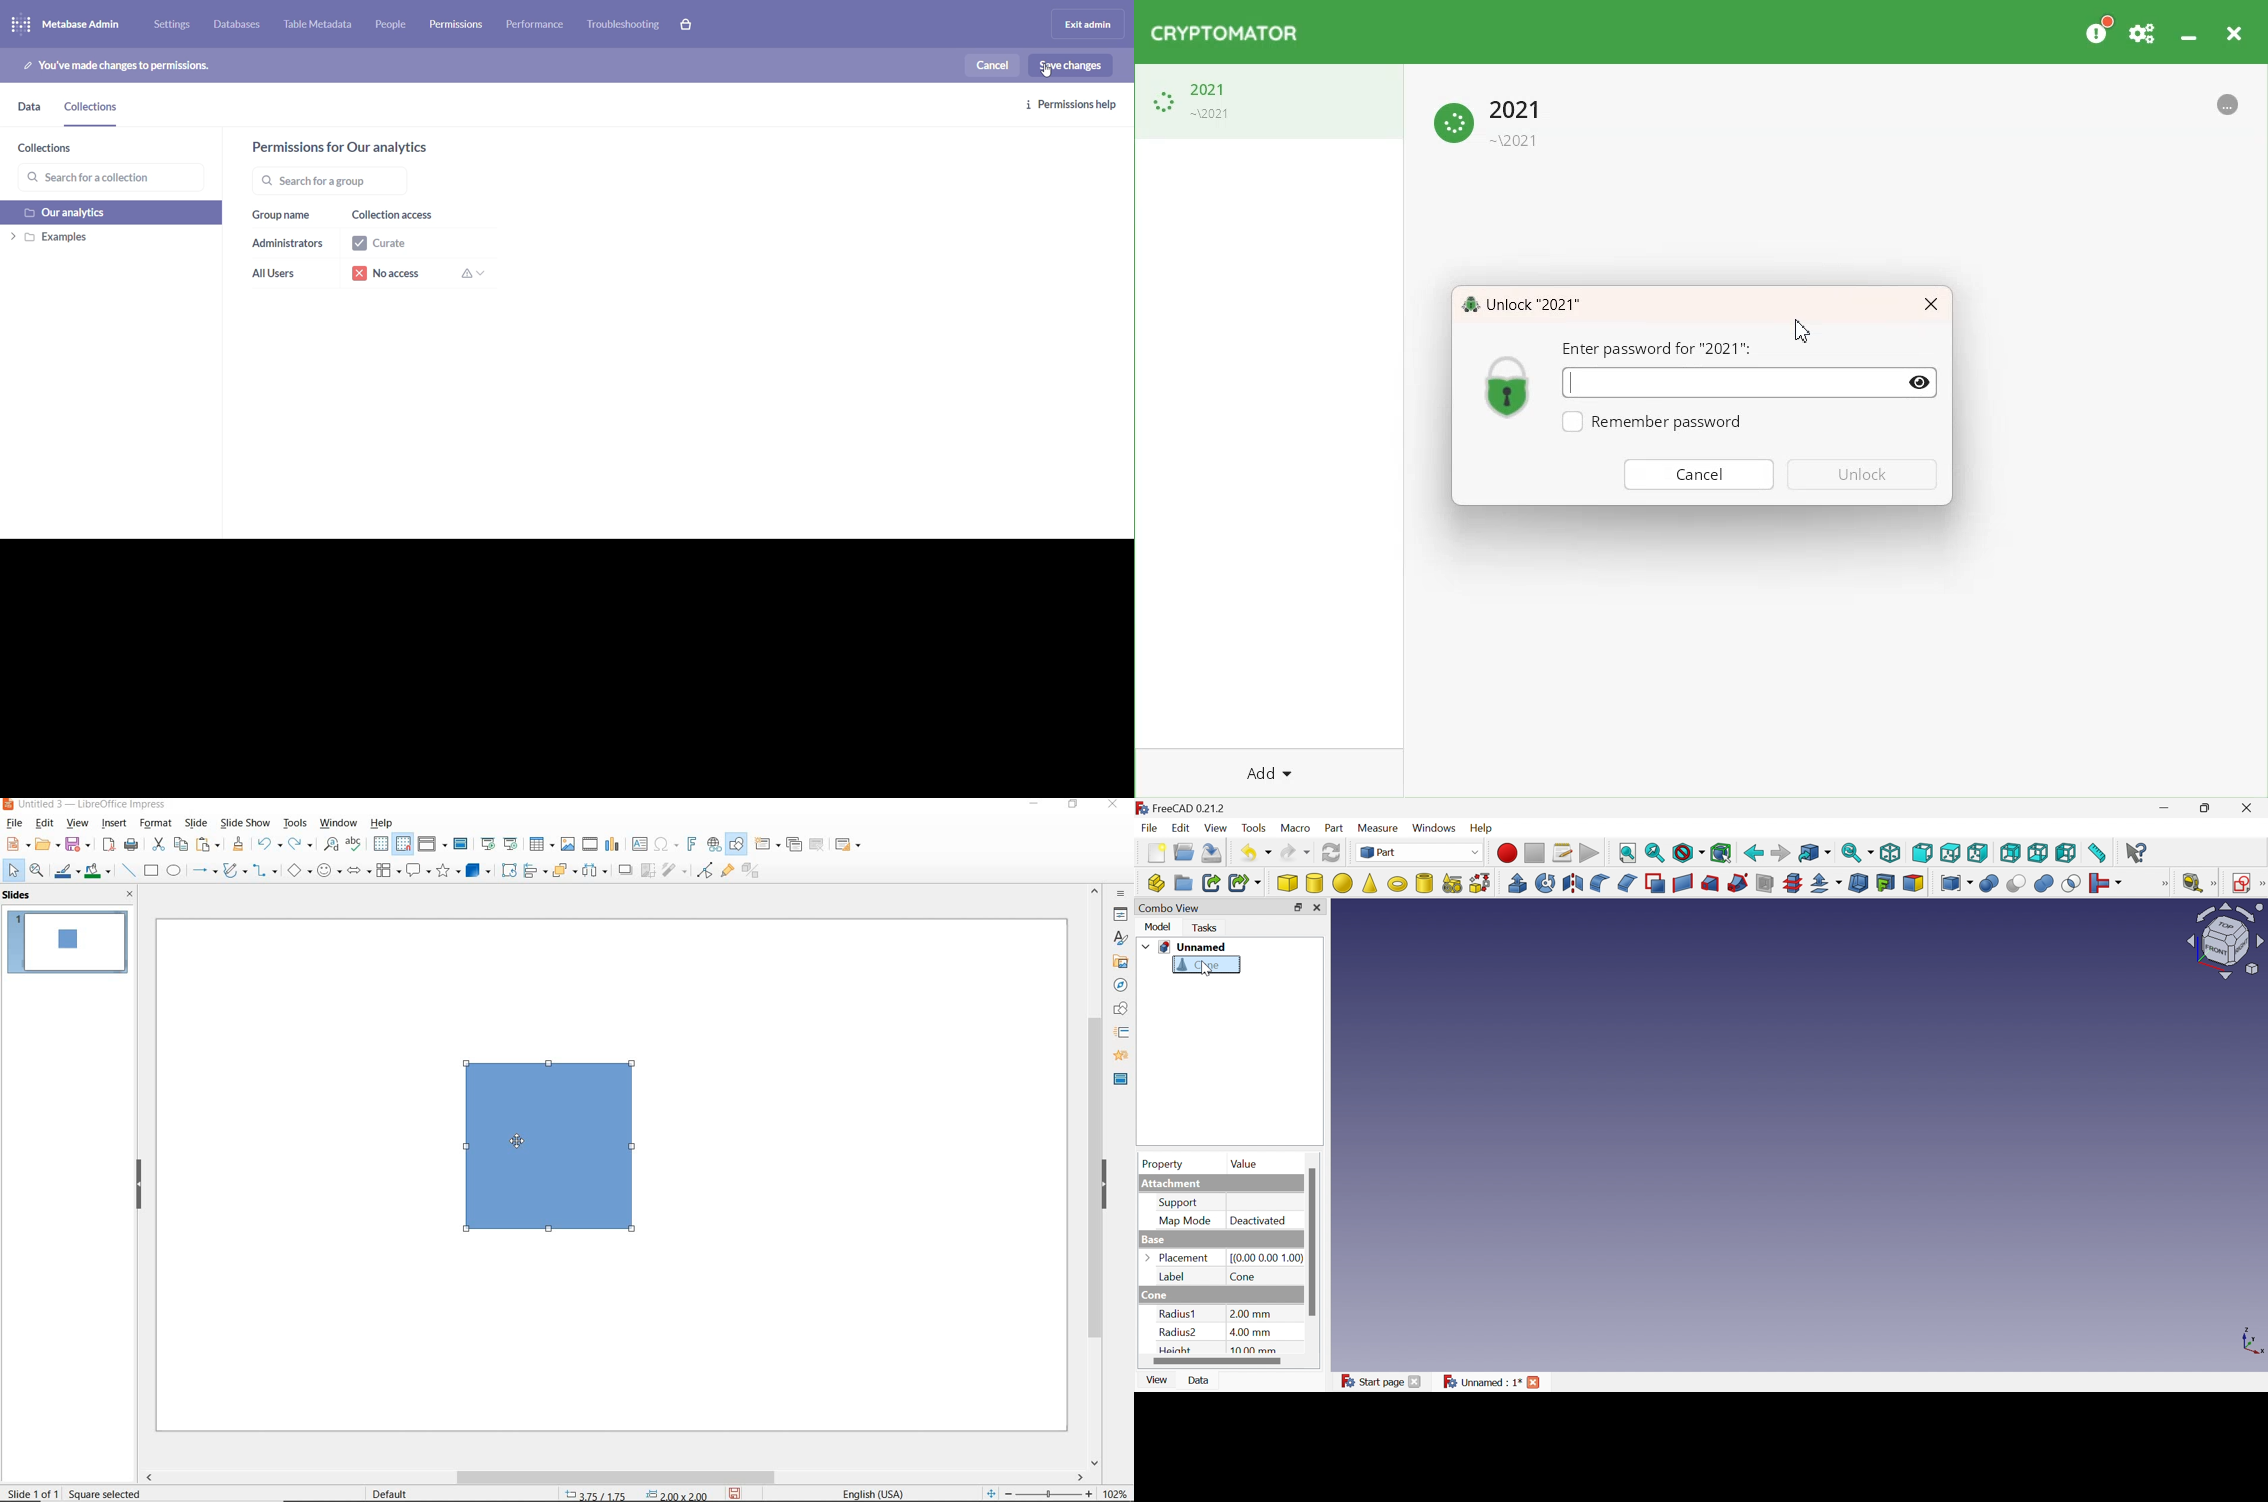 The image size is (2268, 1512). What do you see at coordinates (1573, 884) in the screenshot?
I see `Mirroring` at bounding box center [1573, 884].